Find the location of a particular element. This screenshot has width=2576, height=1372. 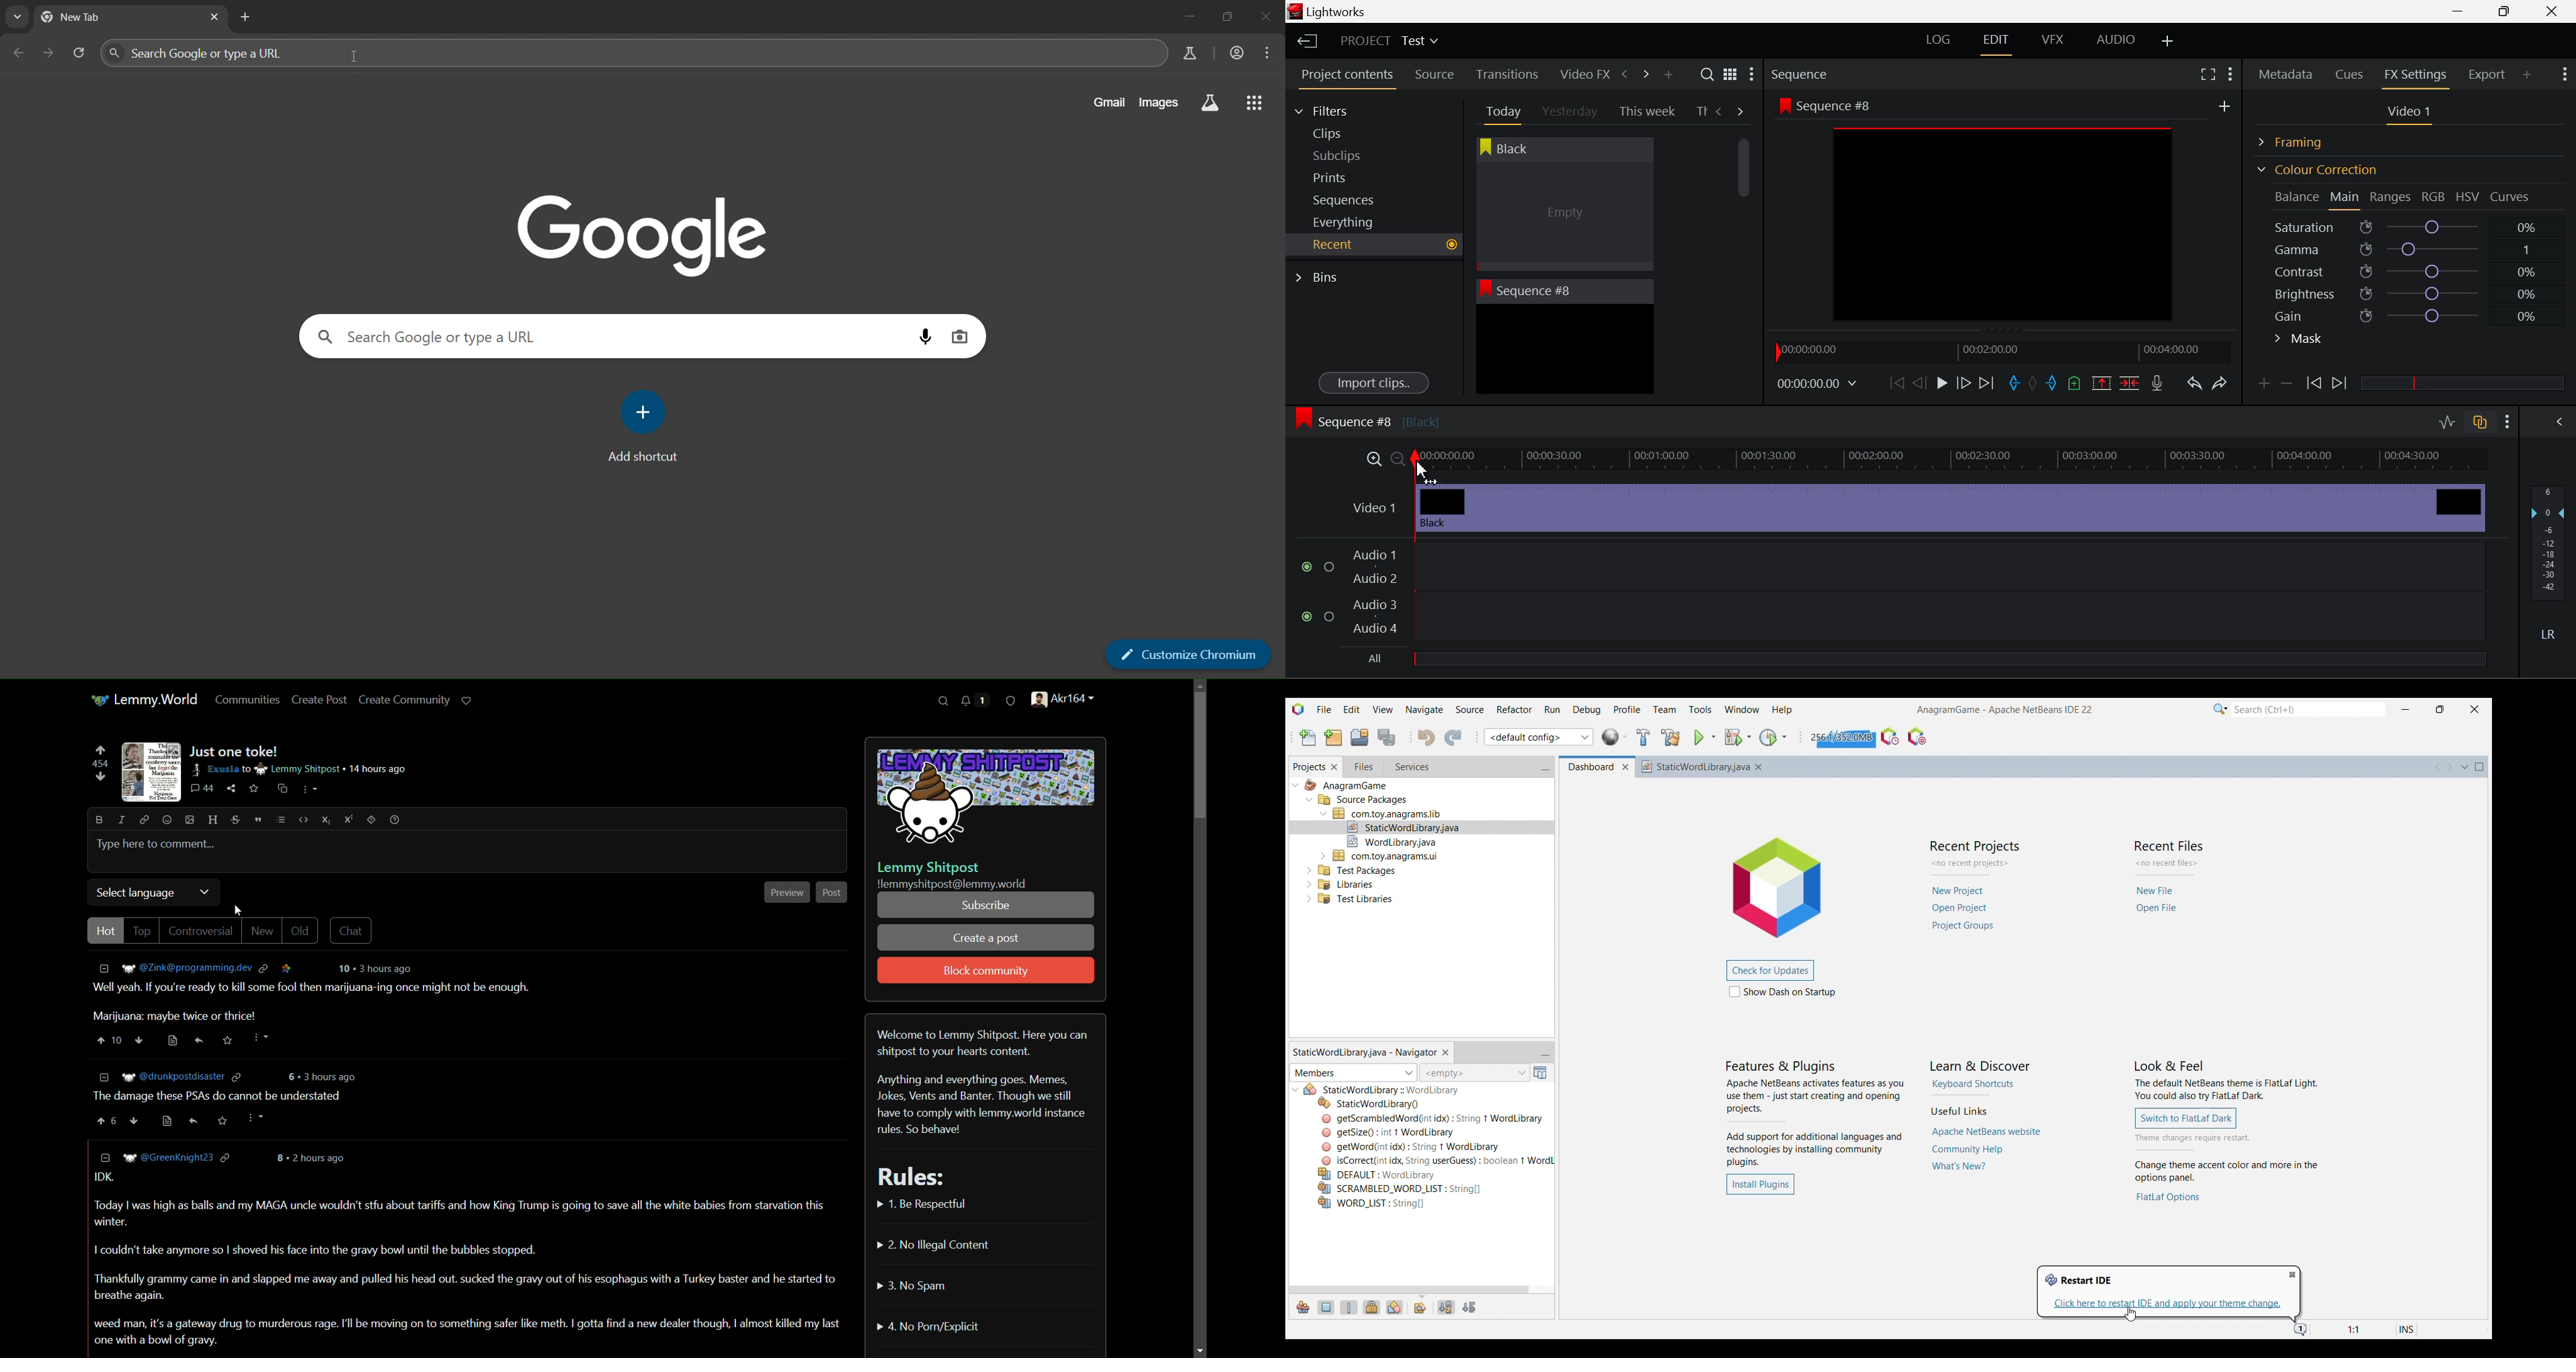

Click to go to current Profile project selection is located at coordinates (1768, 737).